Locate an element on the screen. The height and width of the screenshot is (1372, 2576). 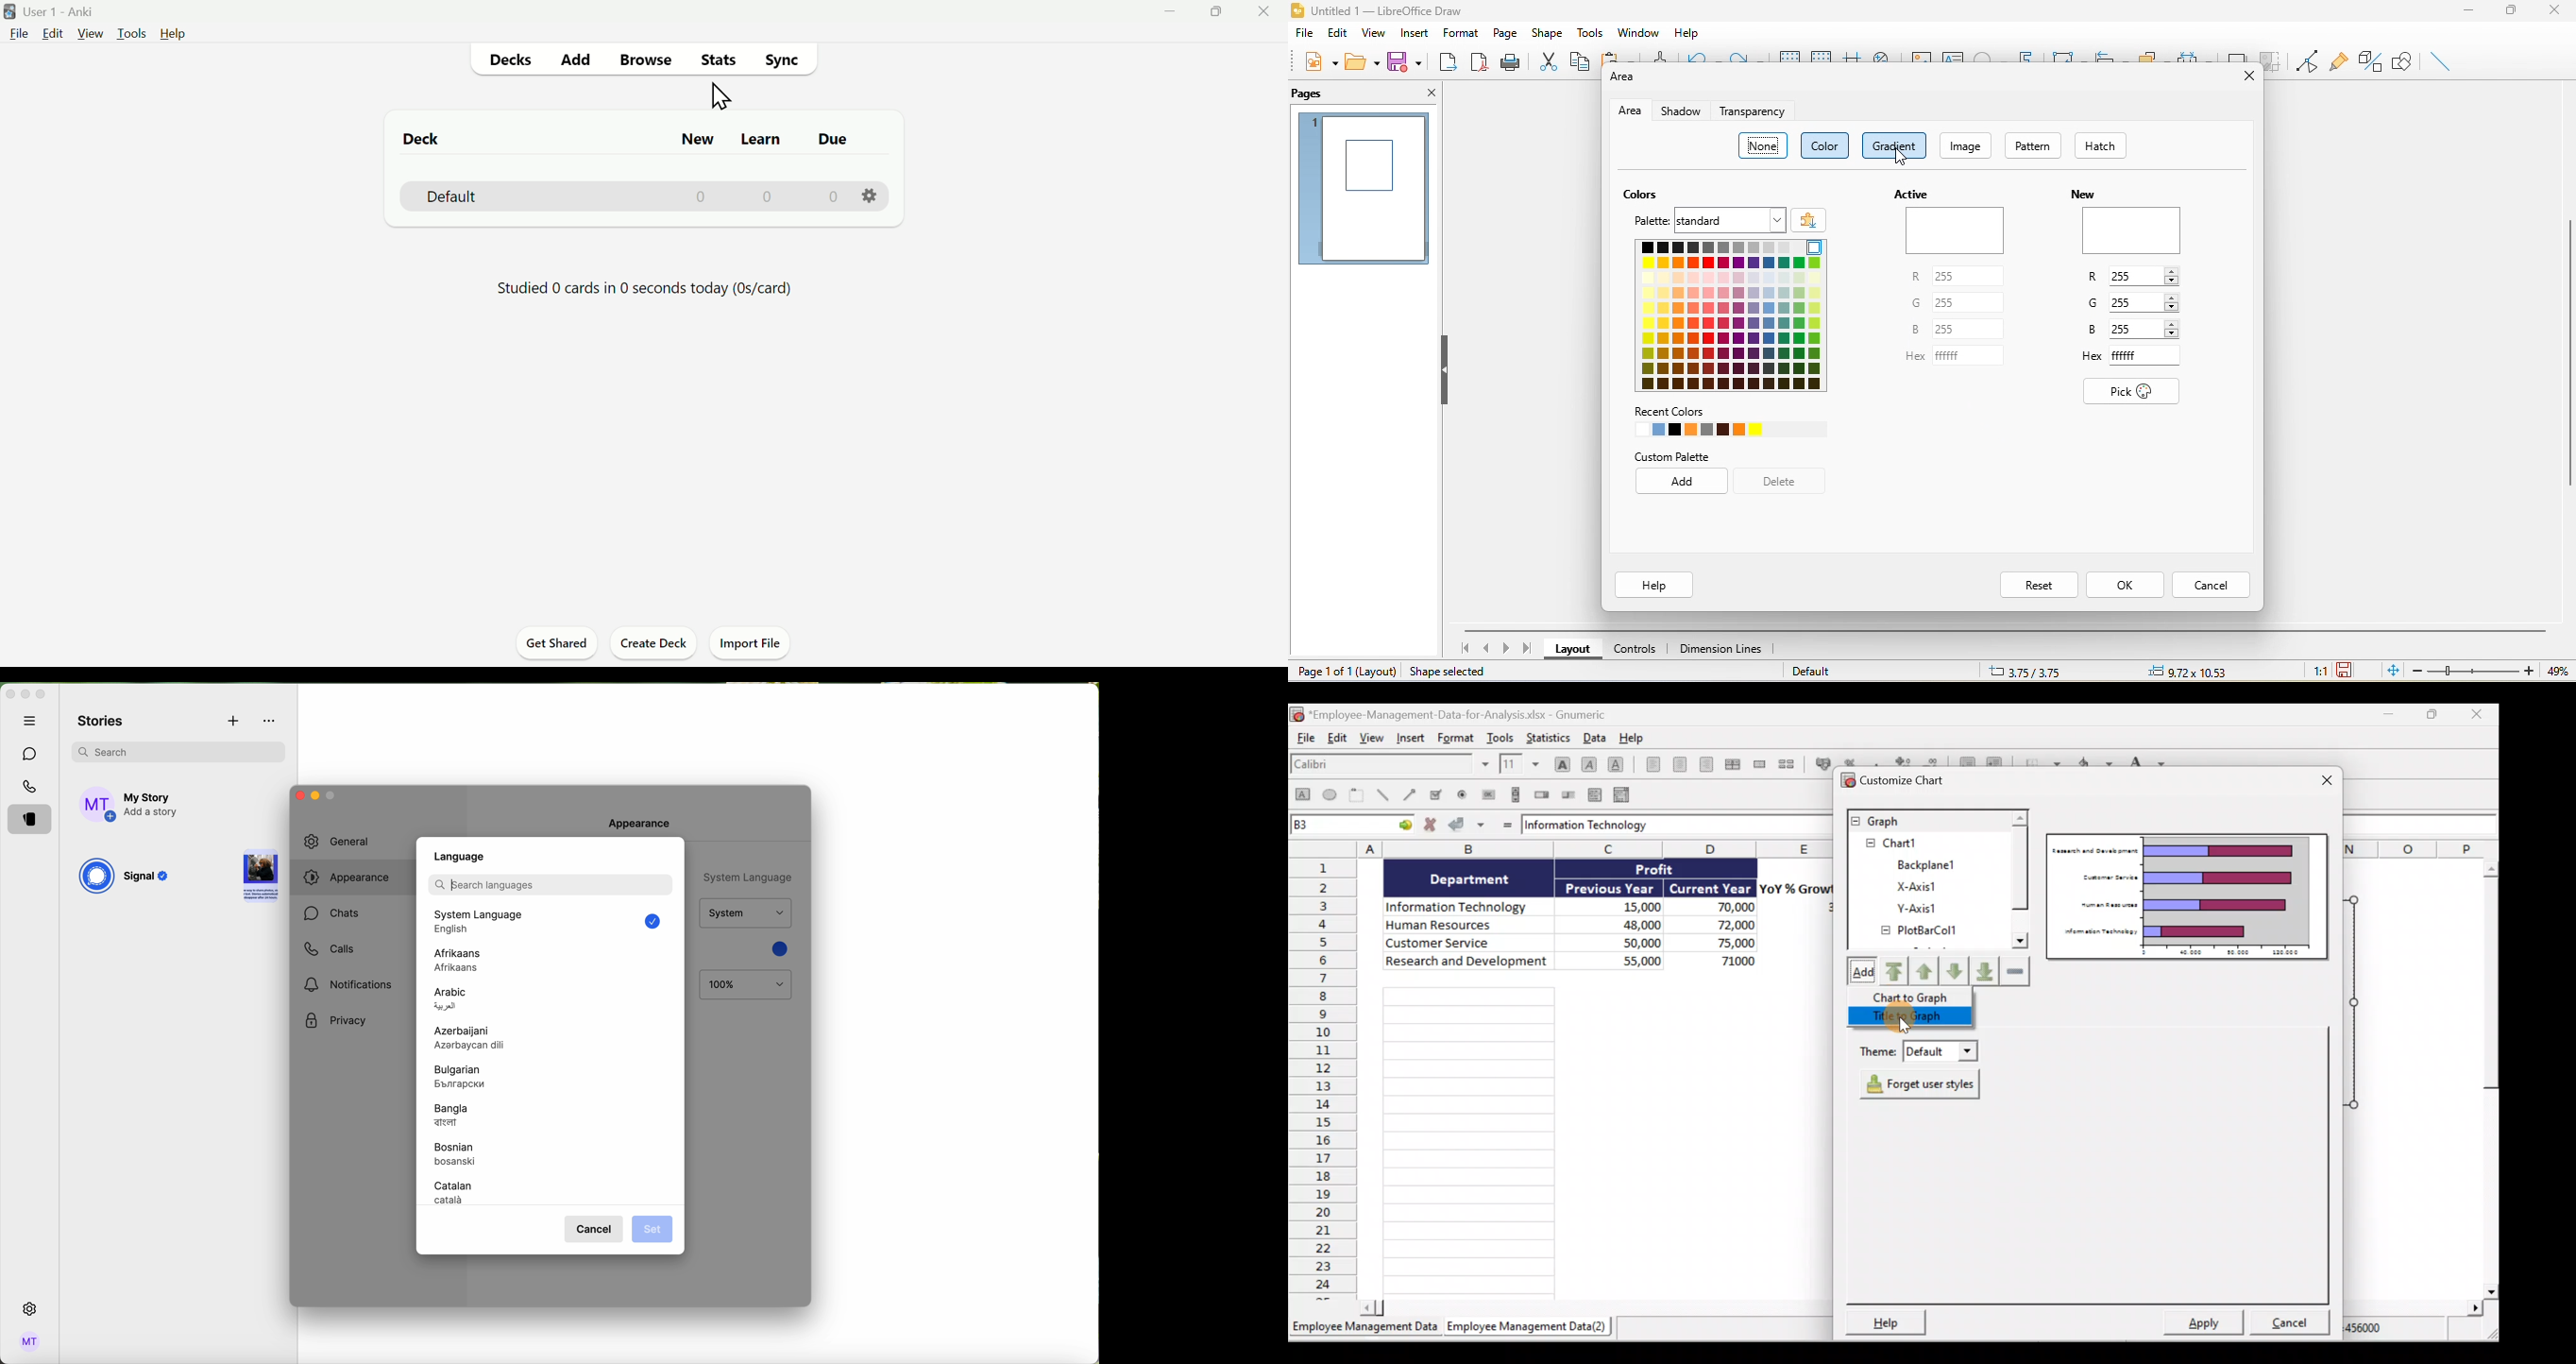
Help is located at coordinates (1631, 737).